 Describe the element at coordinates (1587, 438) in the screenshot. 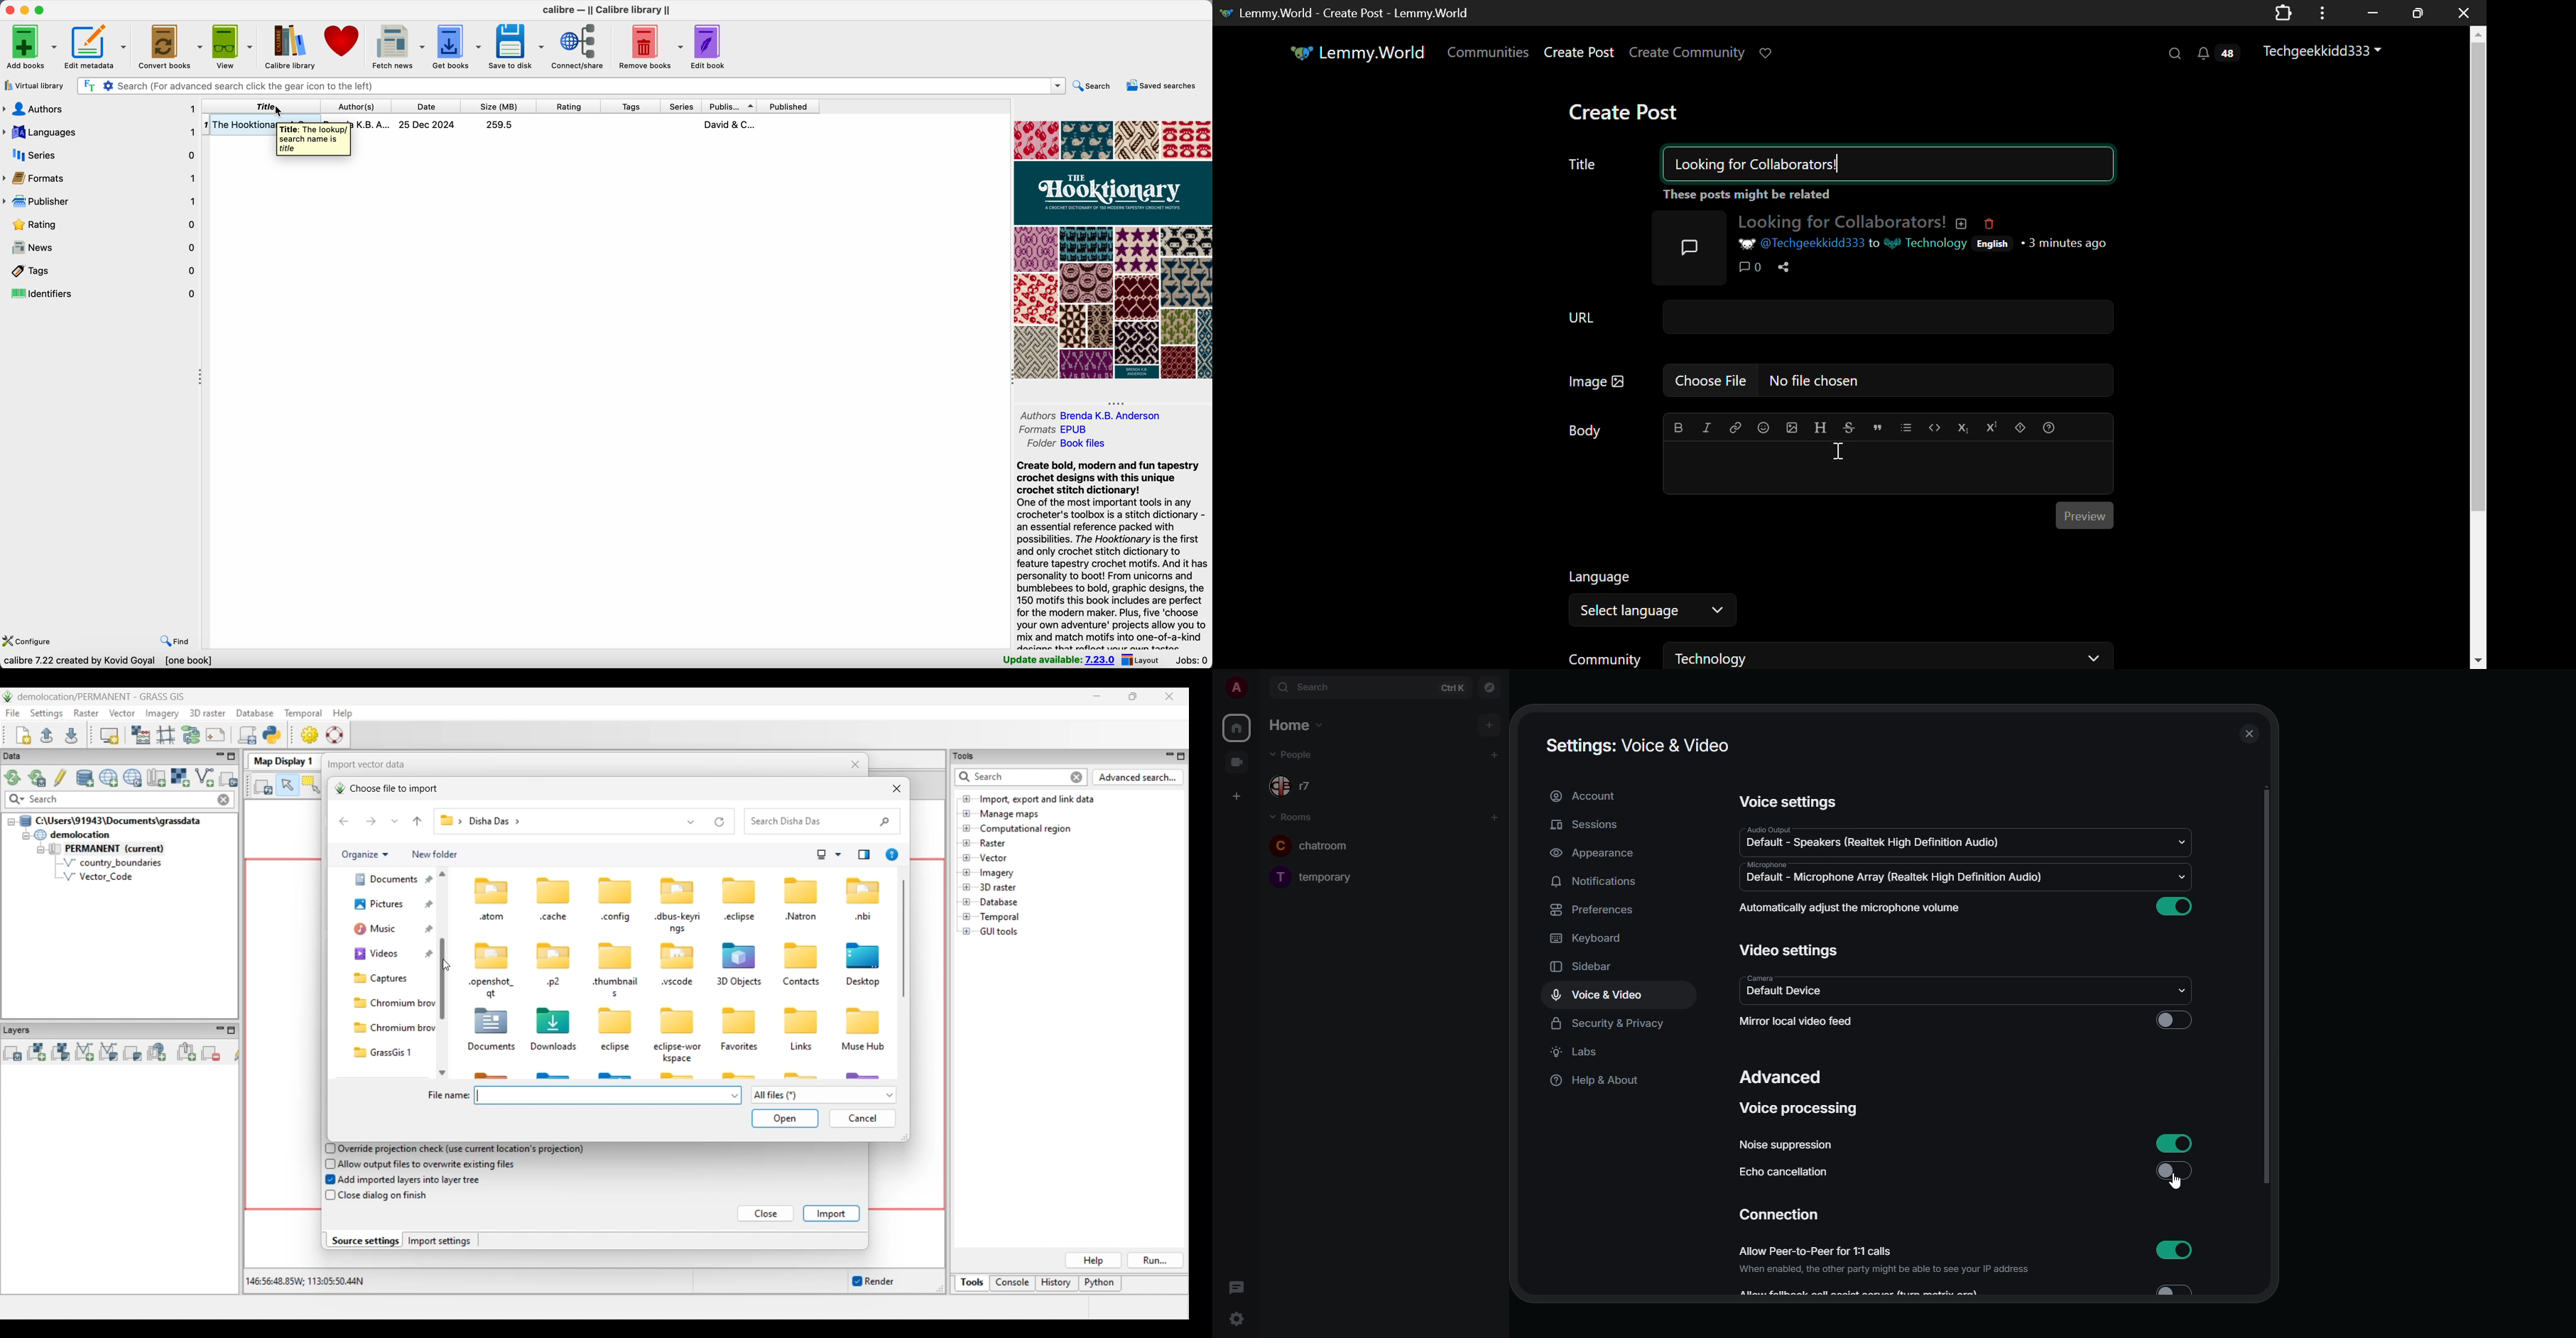

I see `Body` at that location.